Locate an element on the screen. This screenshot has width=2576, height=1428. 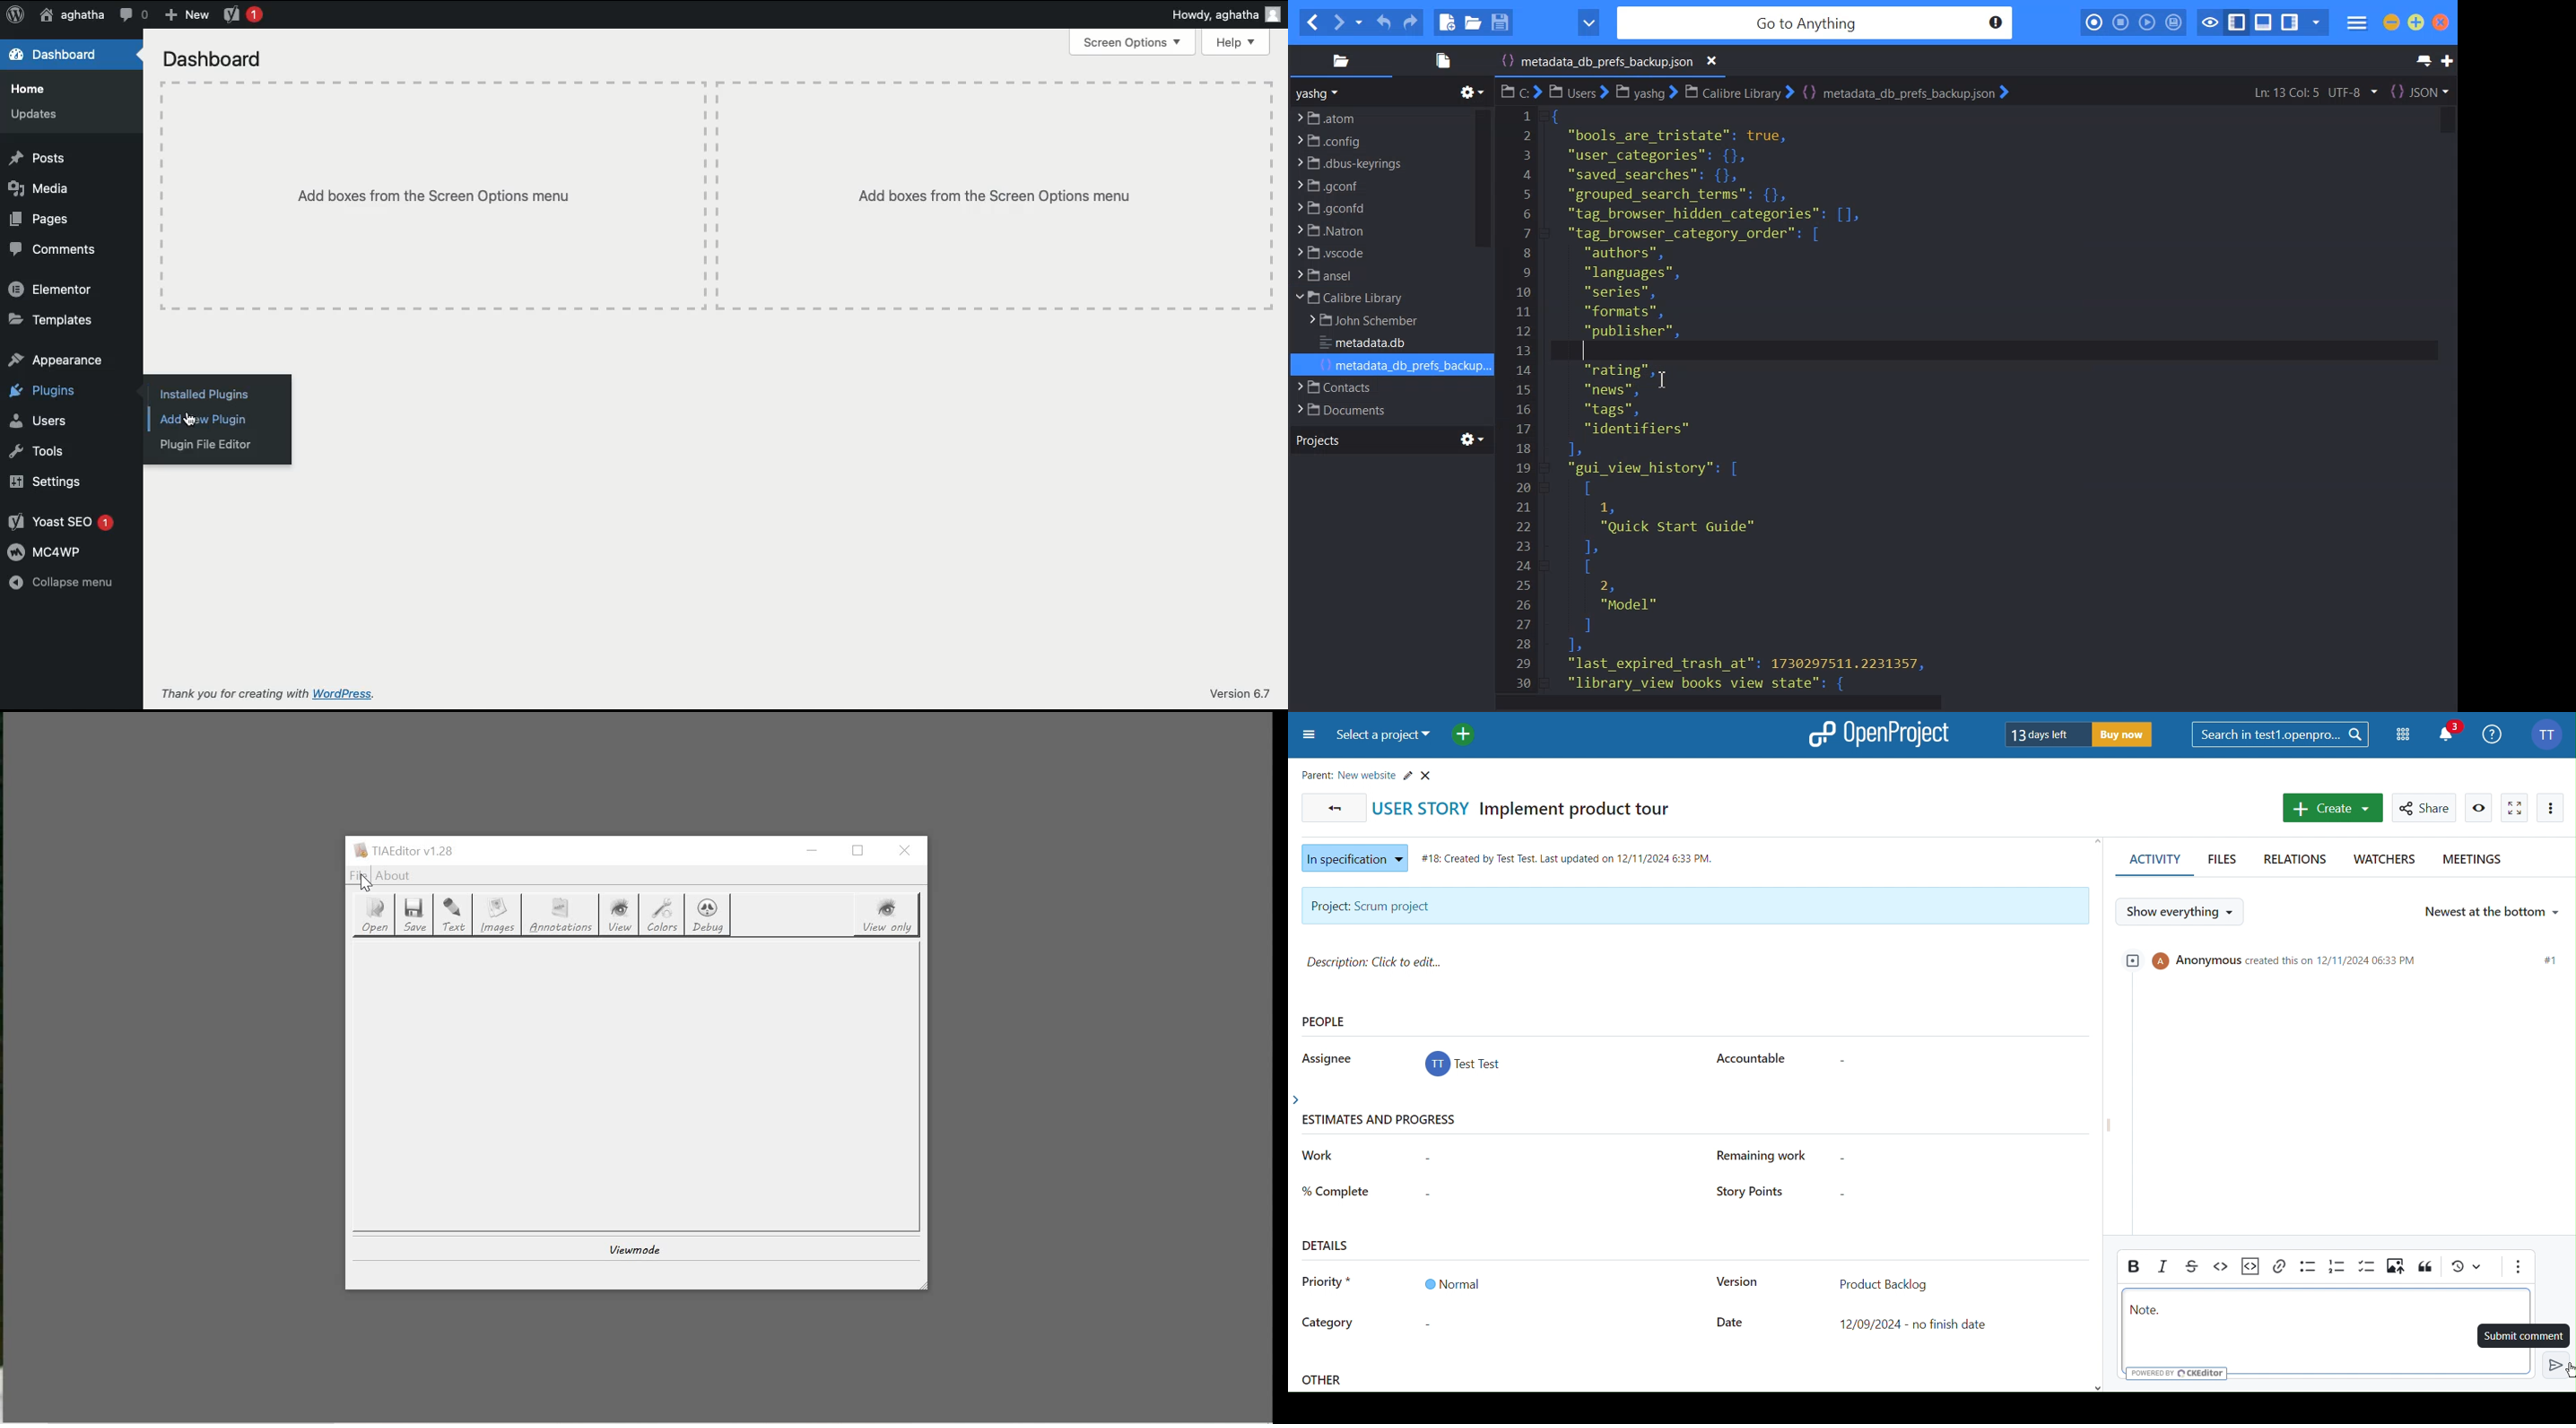
Italic is located at coordinates (2164, 1266).